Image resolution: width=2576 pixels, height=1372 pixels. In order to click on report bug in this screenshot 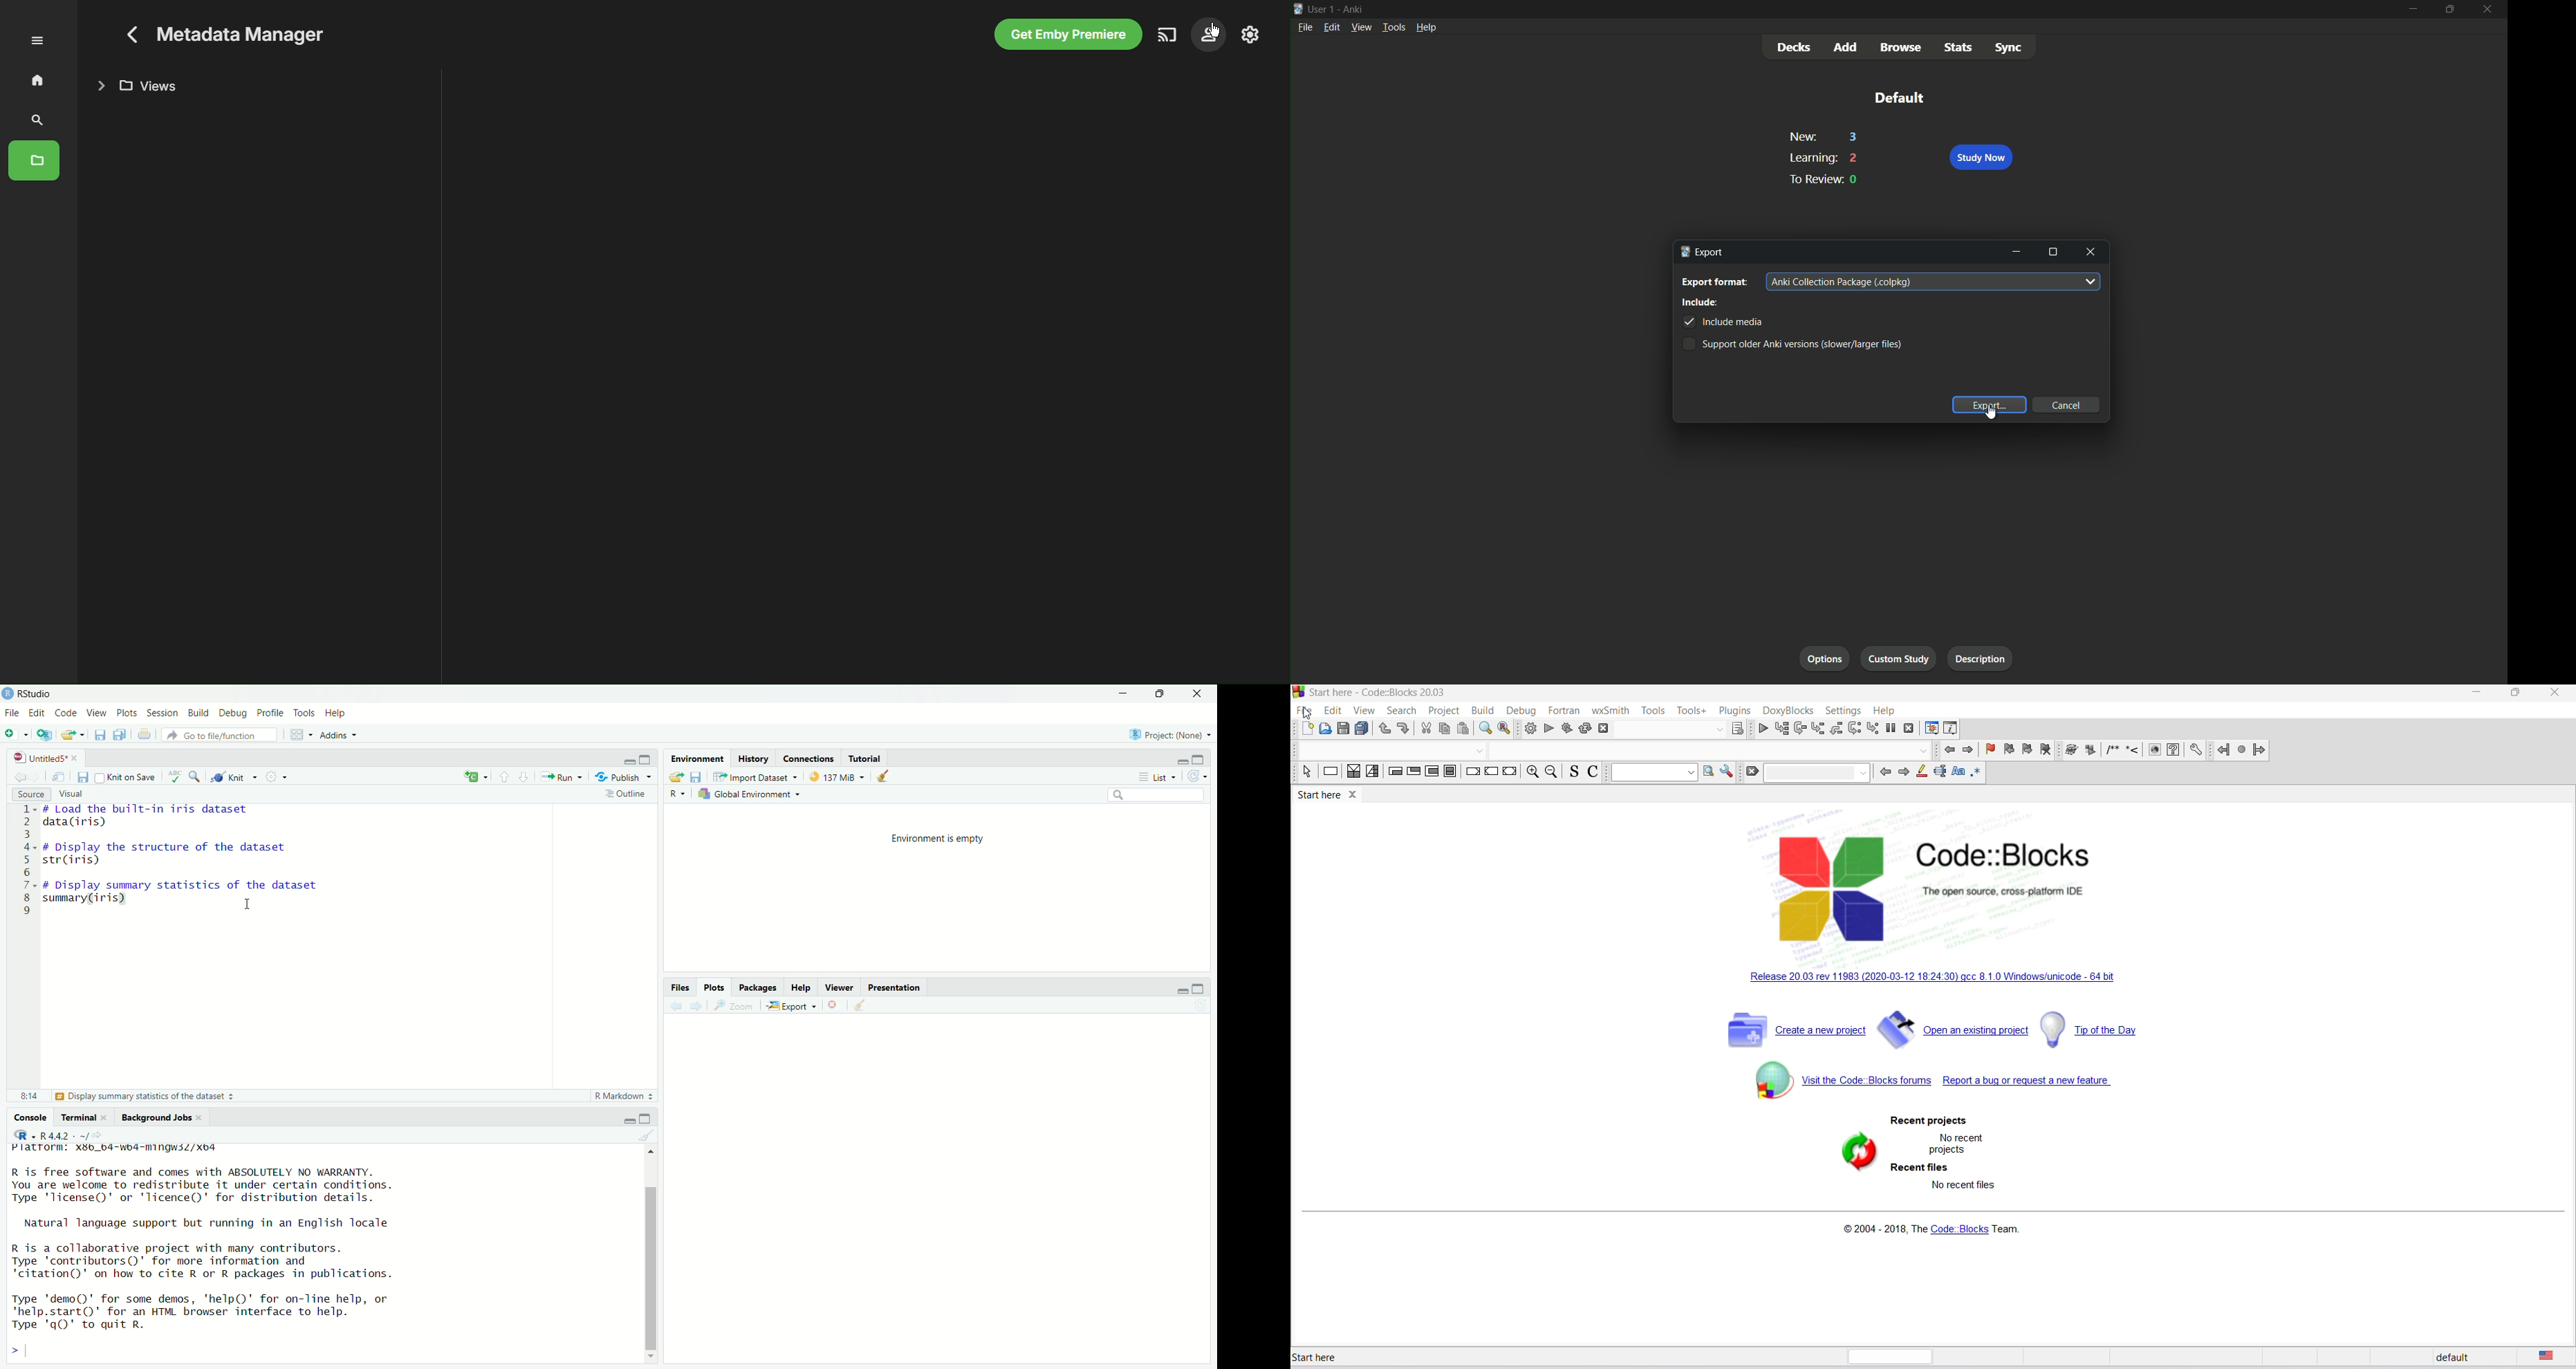, I will do `click(2047, 1082)`.